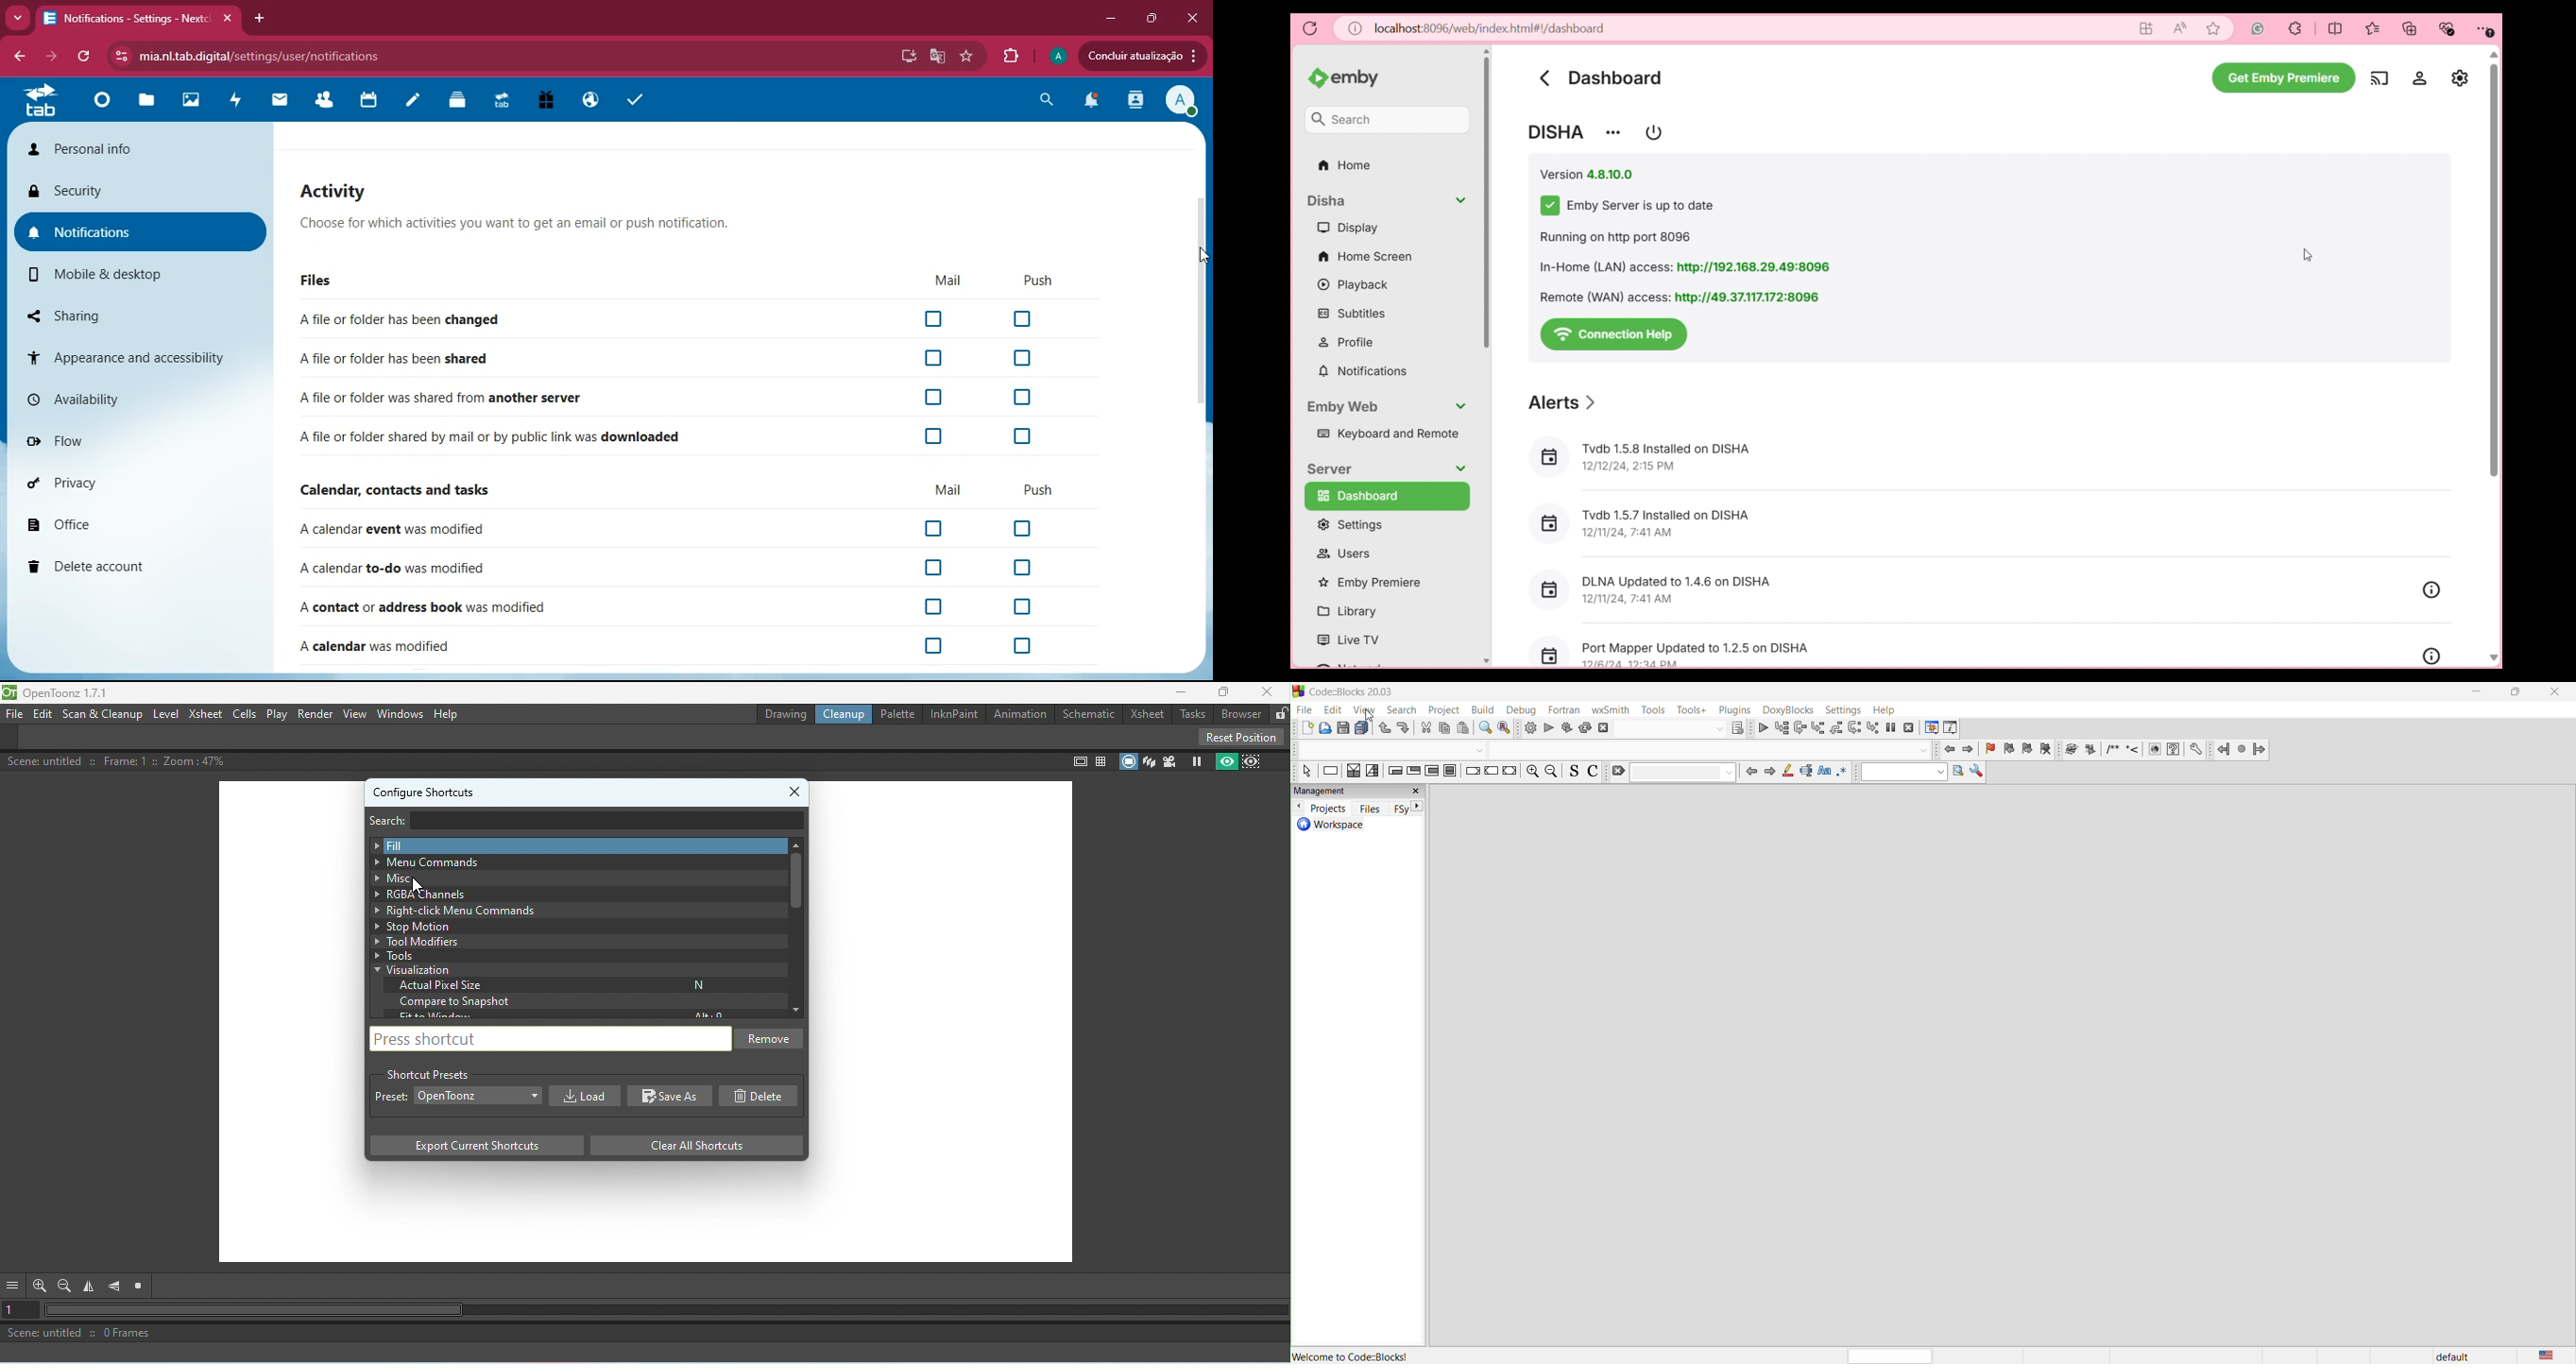 Image resolution: width=2576 pixels, height=1372 pixels. What do you see at coordinates (1948, 749) in the screenshot?
I see `jump to front` at bounding box center [1948, 749].